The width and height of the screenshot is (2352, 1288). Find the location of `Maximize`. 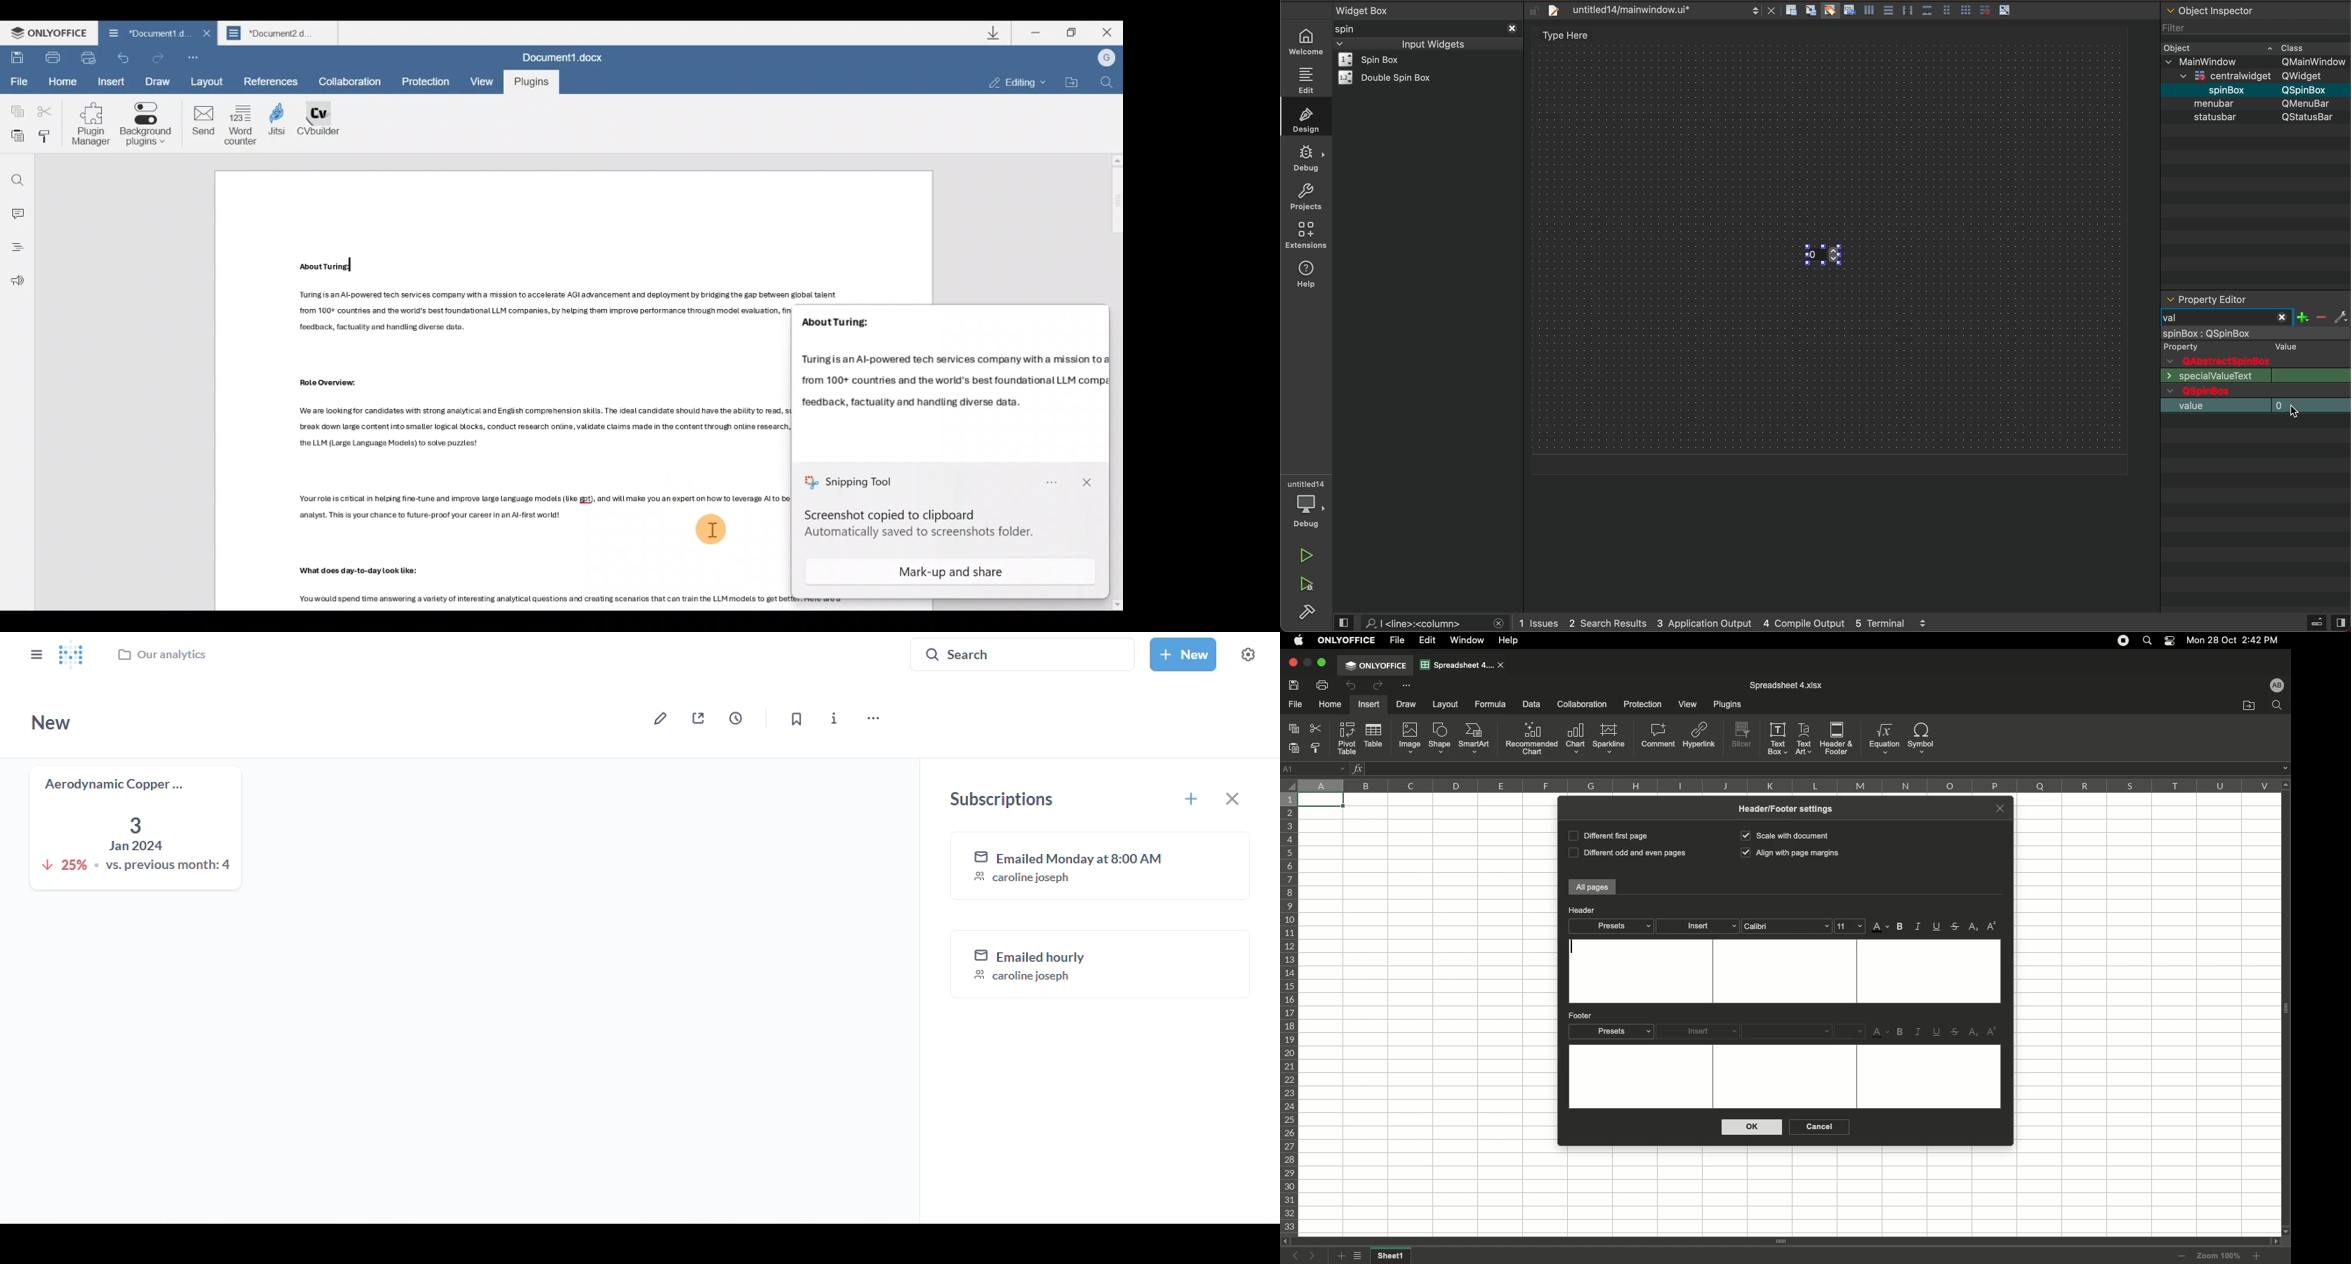

Maximize is located at coordinates (1074, 35).